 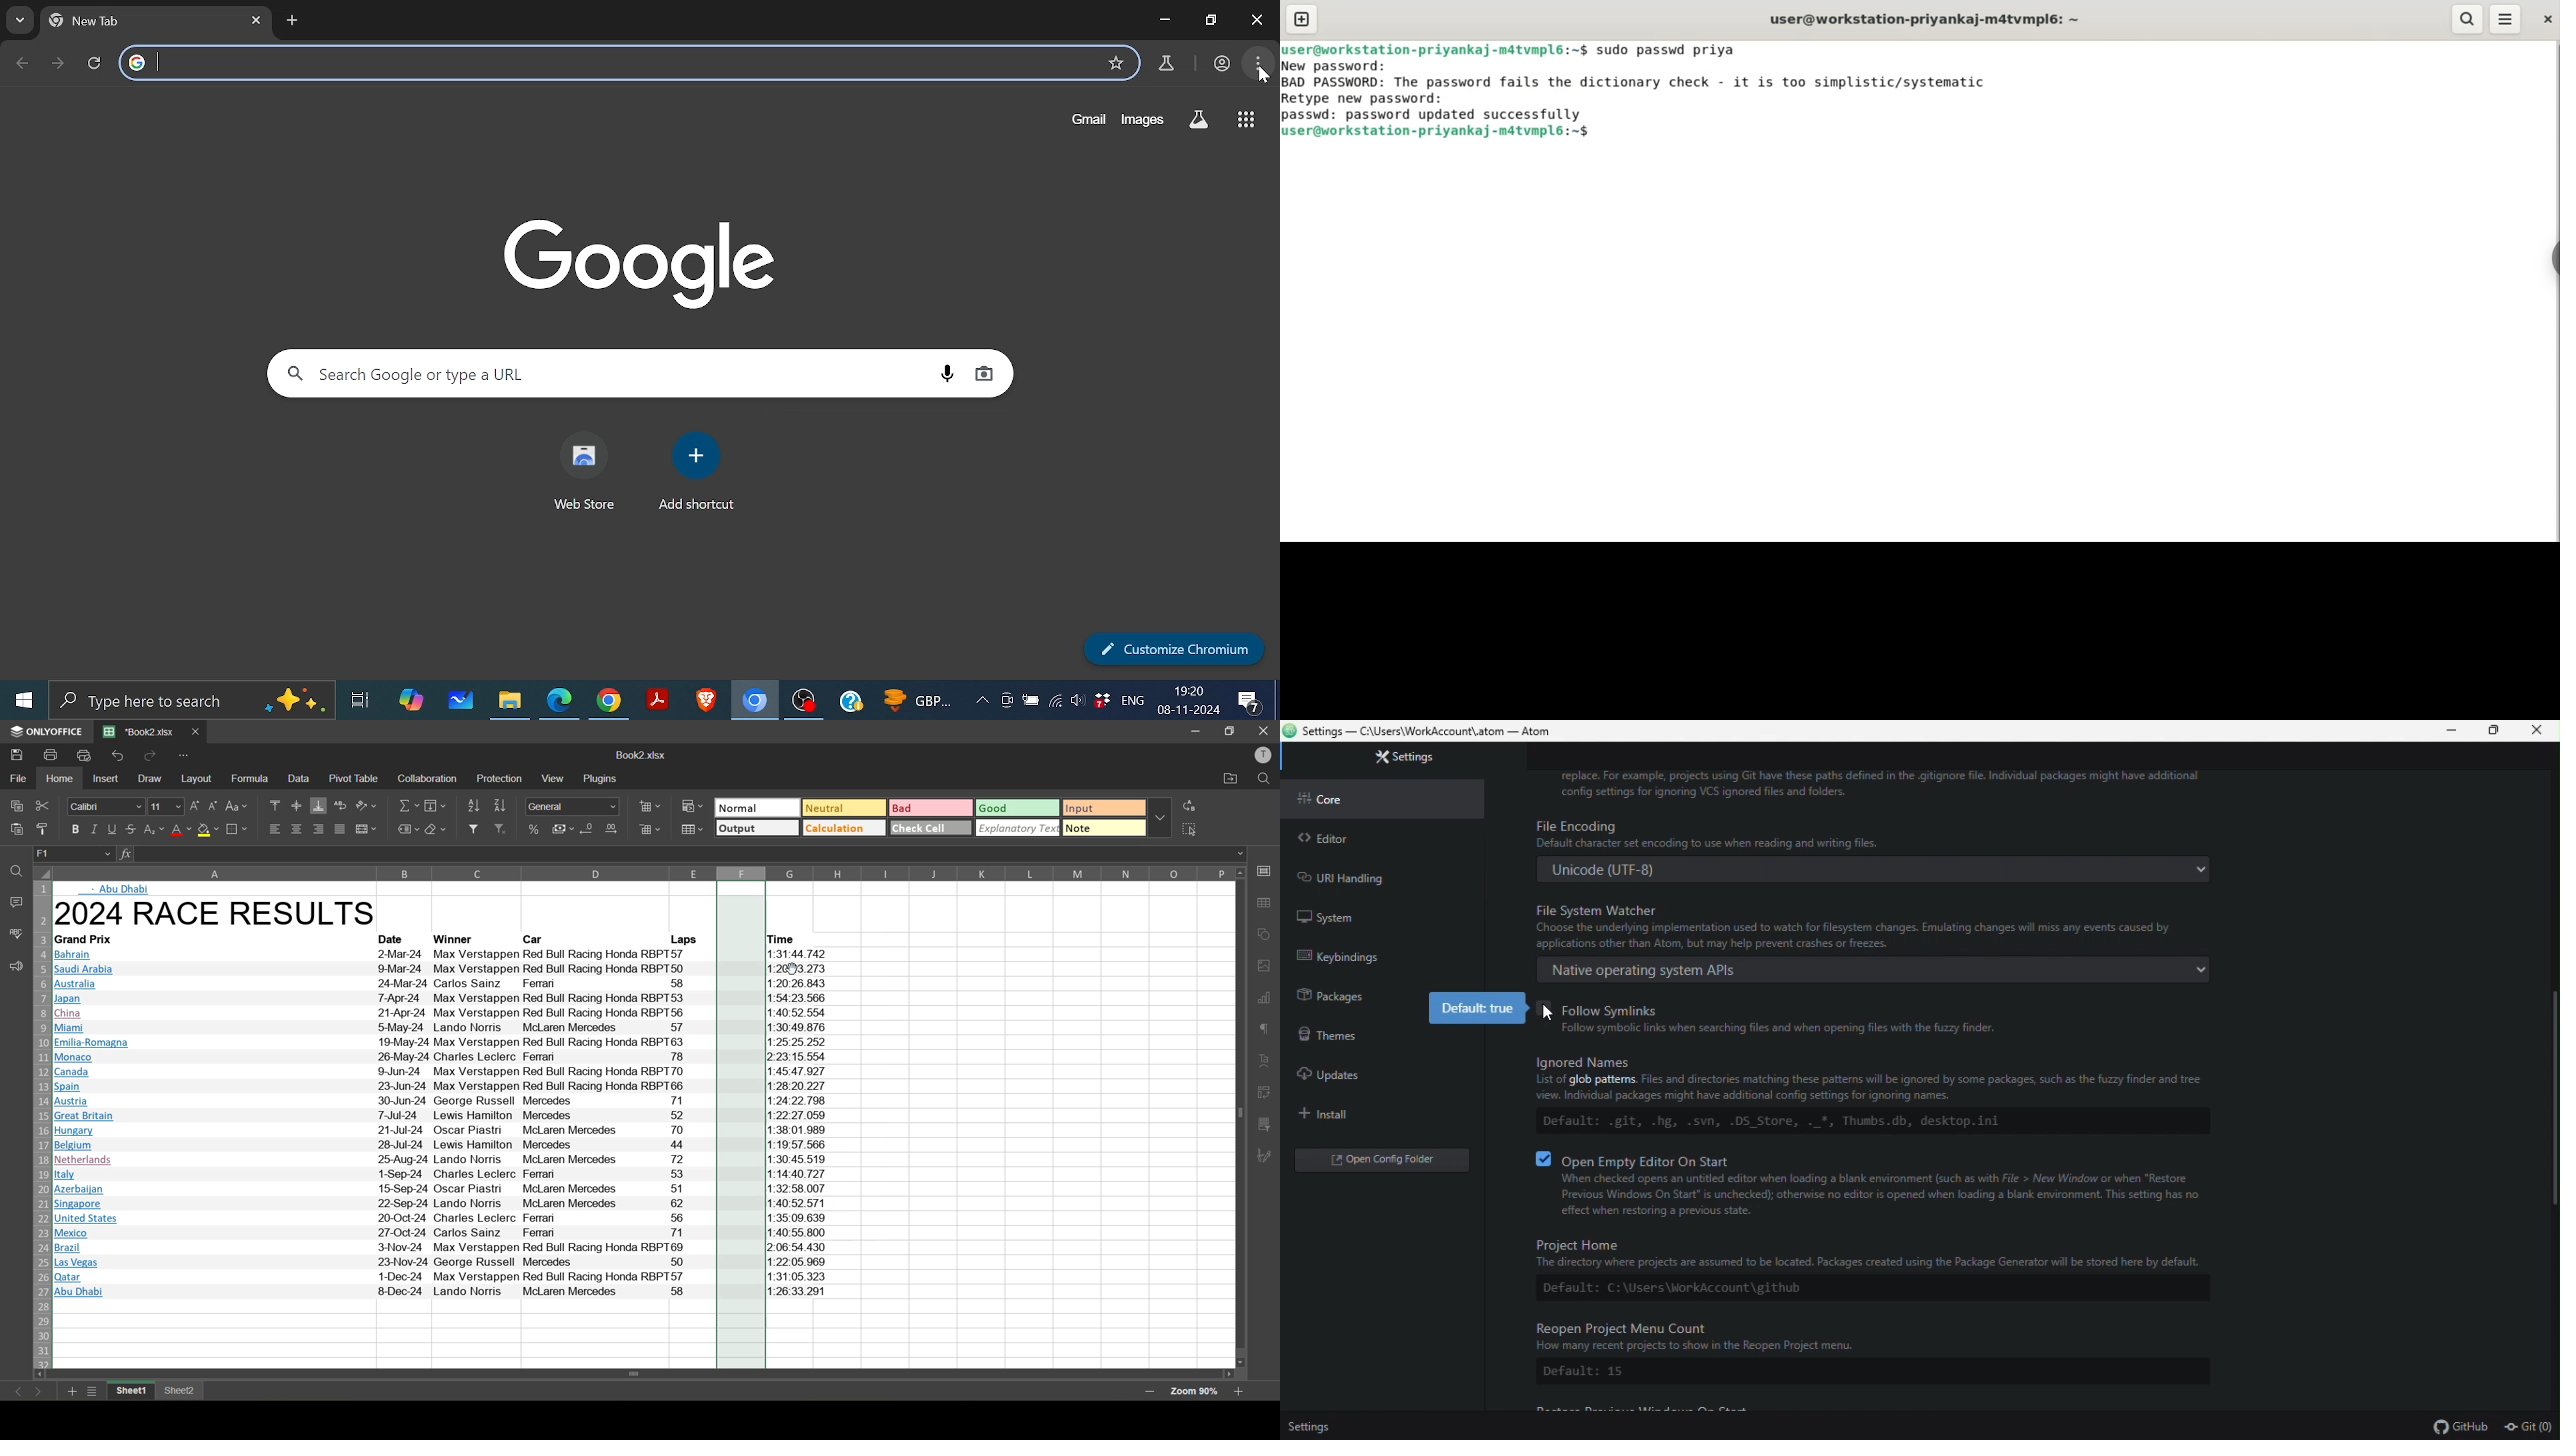 What do you see at coordinates (1877, 869) in the screenshot?
I see `Unicode (UTF-8)` at bounding box center [1877, 869].